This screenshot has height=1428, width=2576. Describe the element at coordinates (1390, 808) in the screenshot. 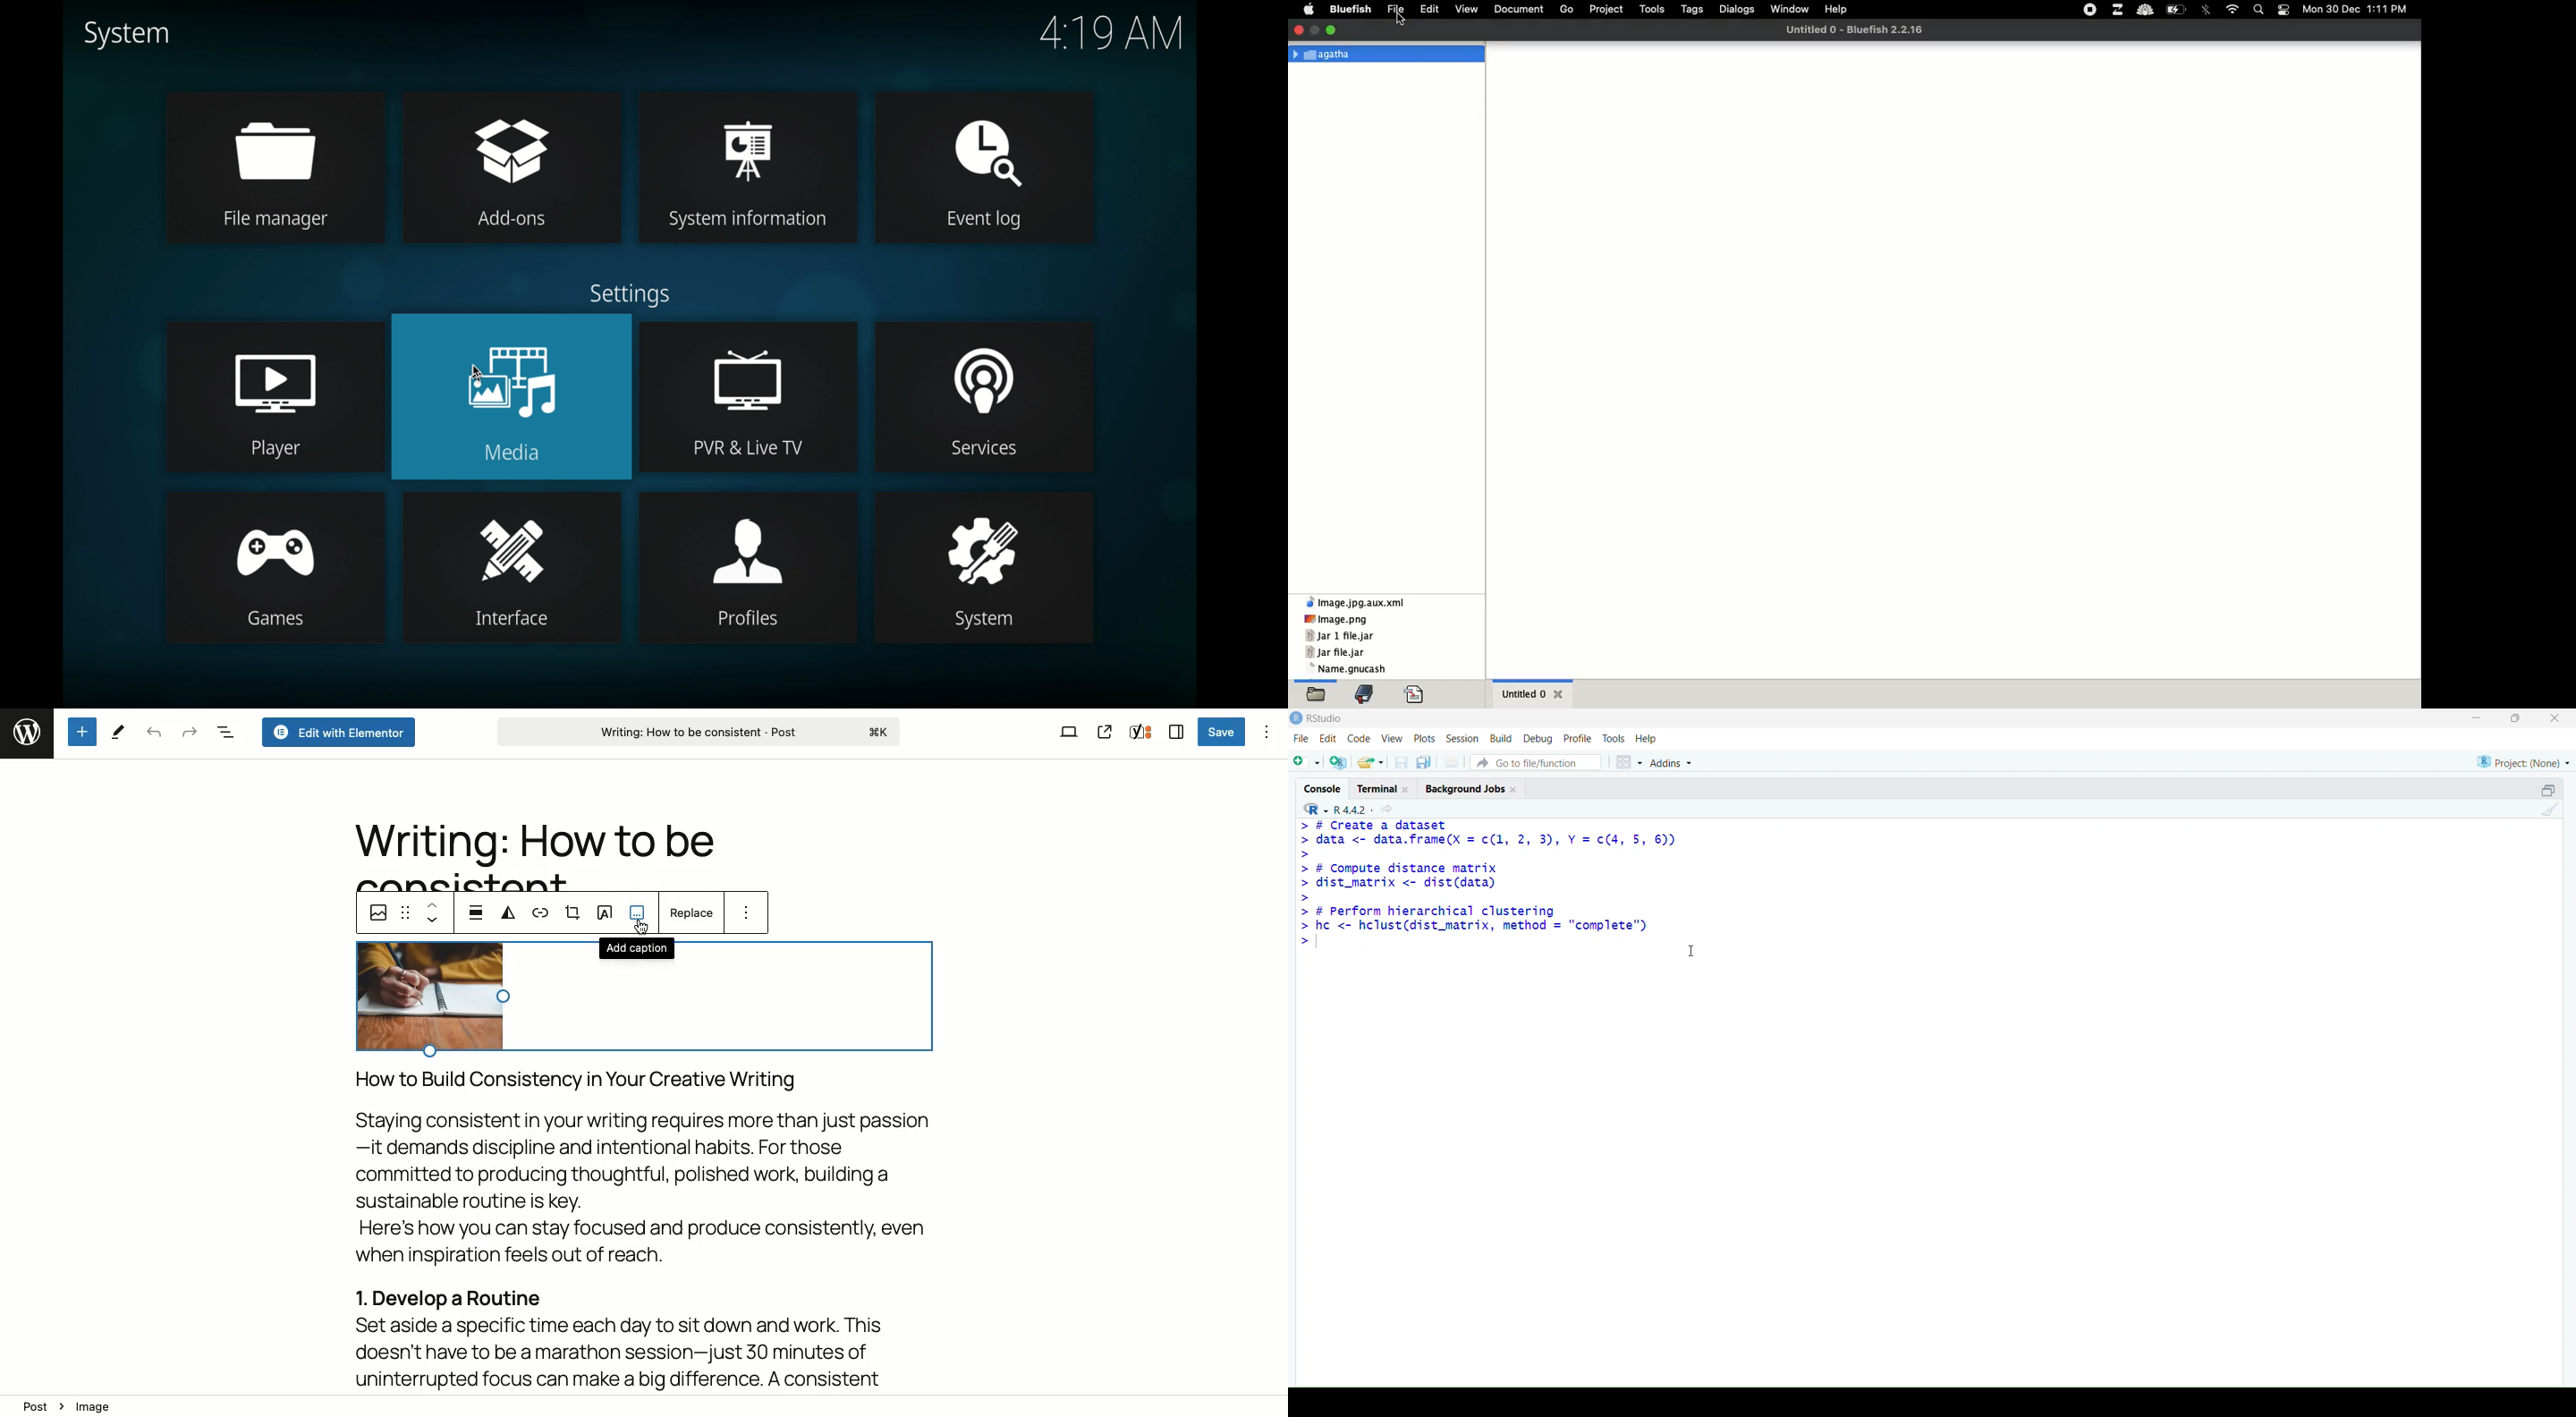

I see ` View the current working directory` at that location.